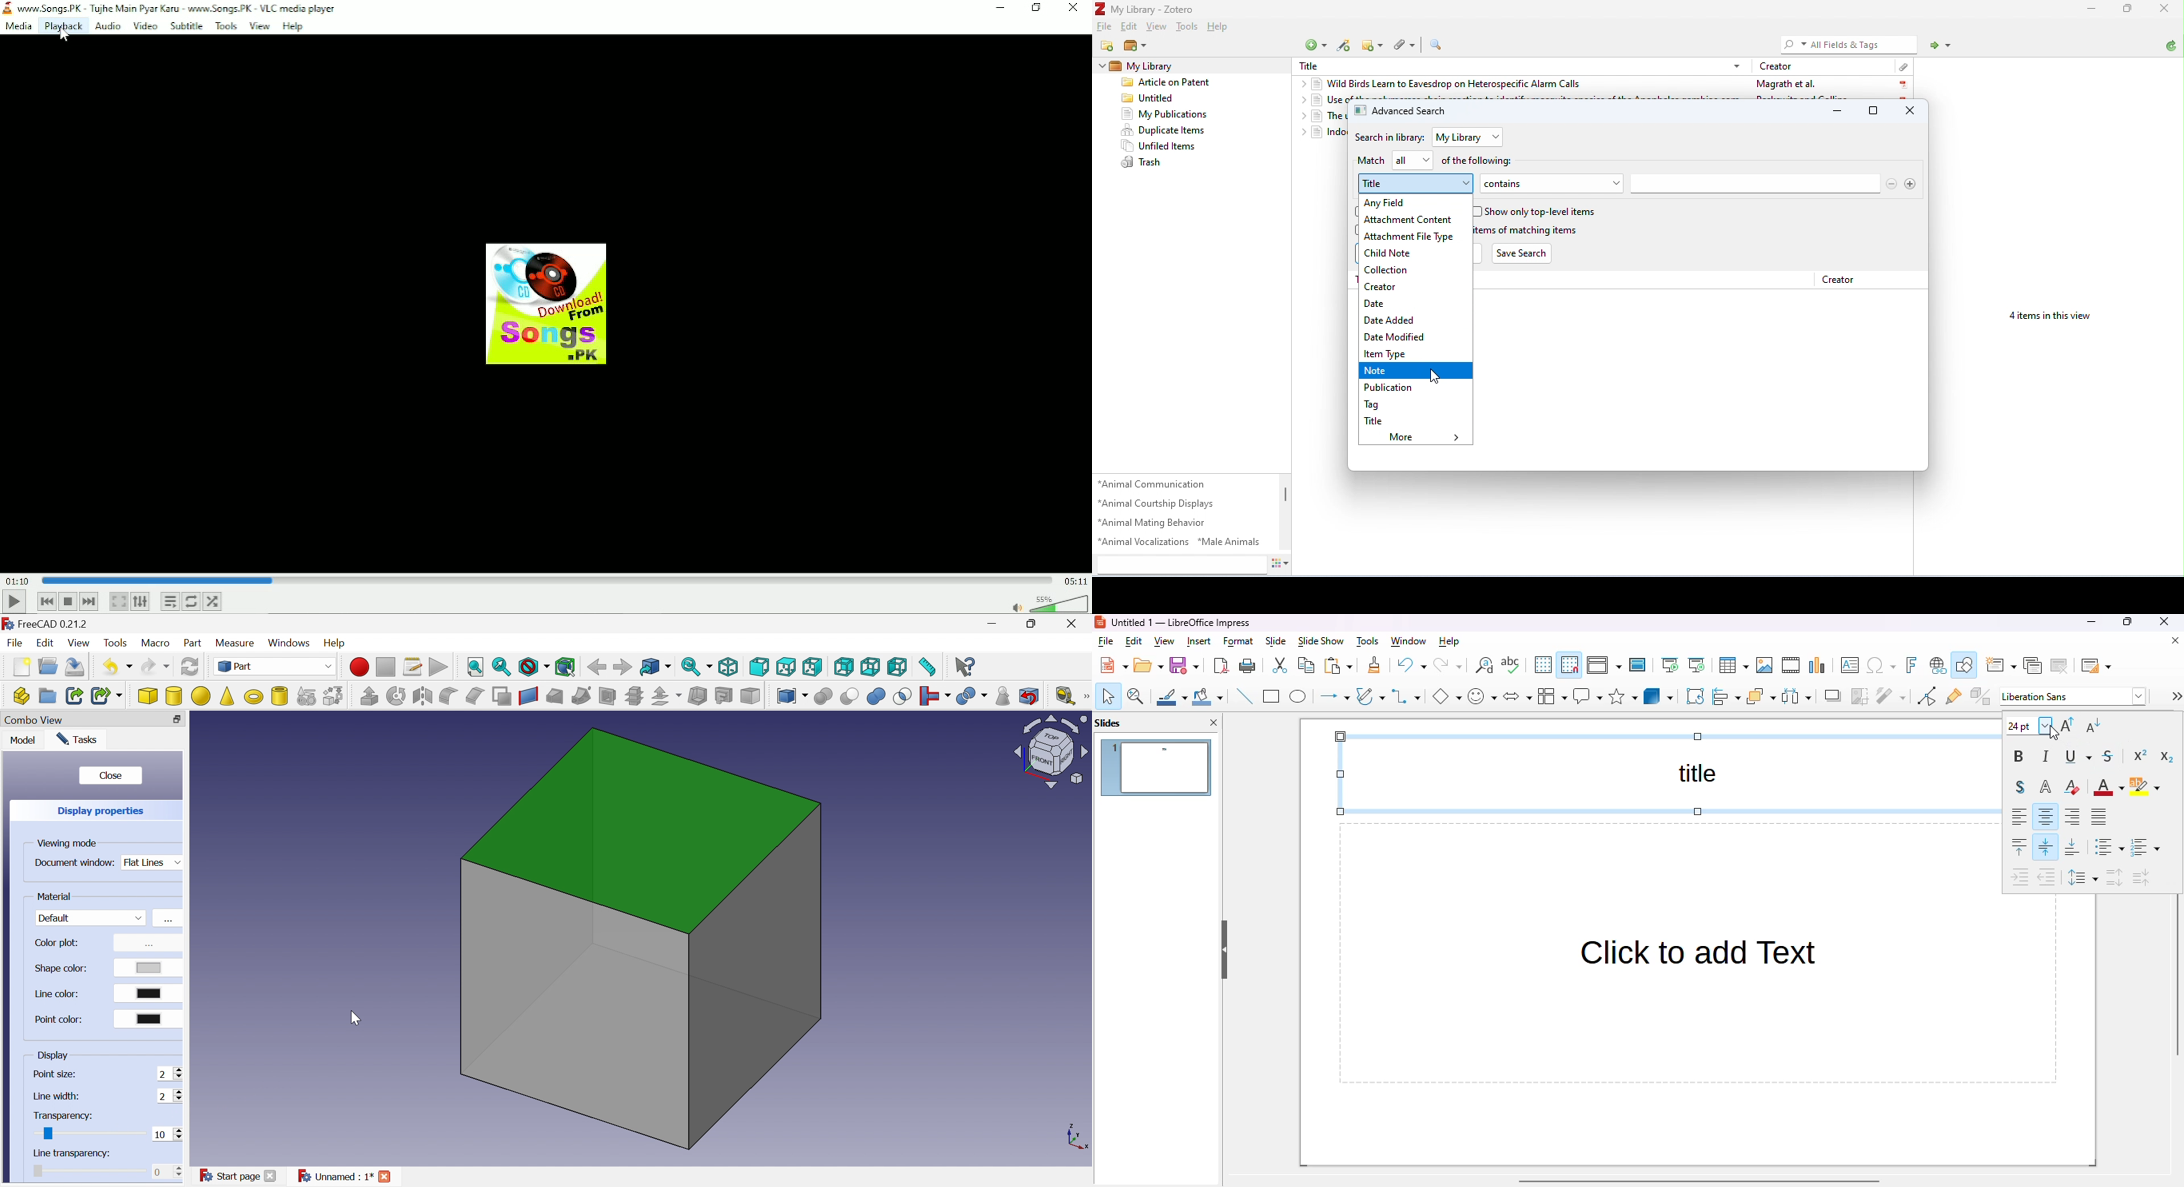 This screenshot has width=2184, height=1204. What do you see at coordinates (2175, 696) in the screenshot?
I see `settings` at bounding box center [2175, 696].